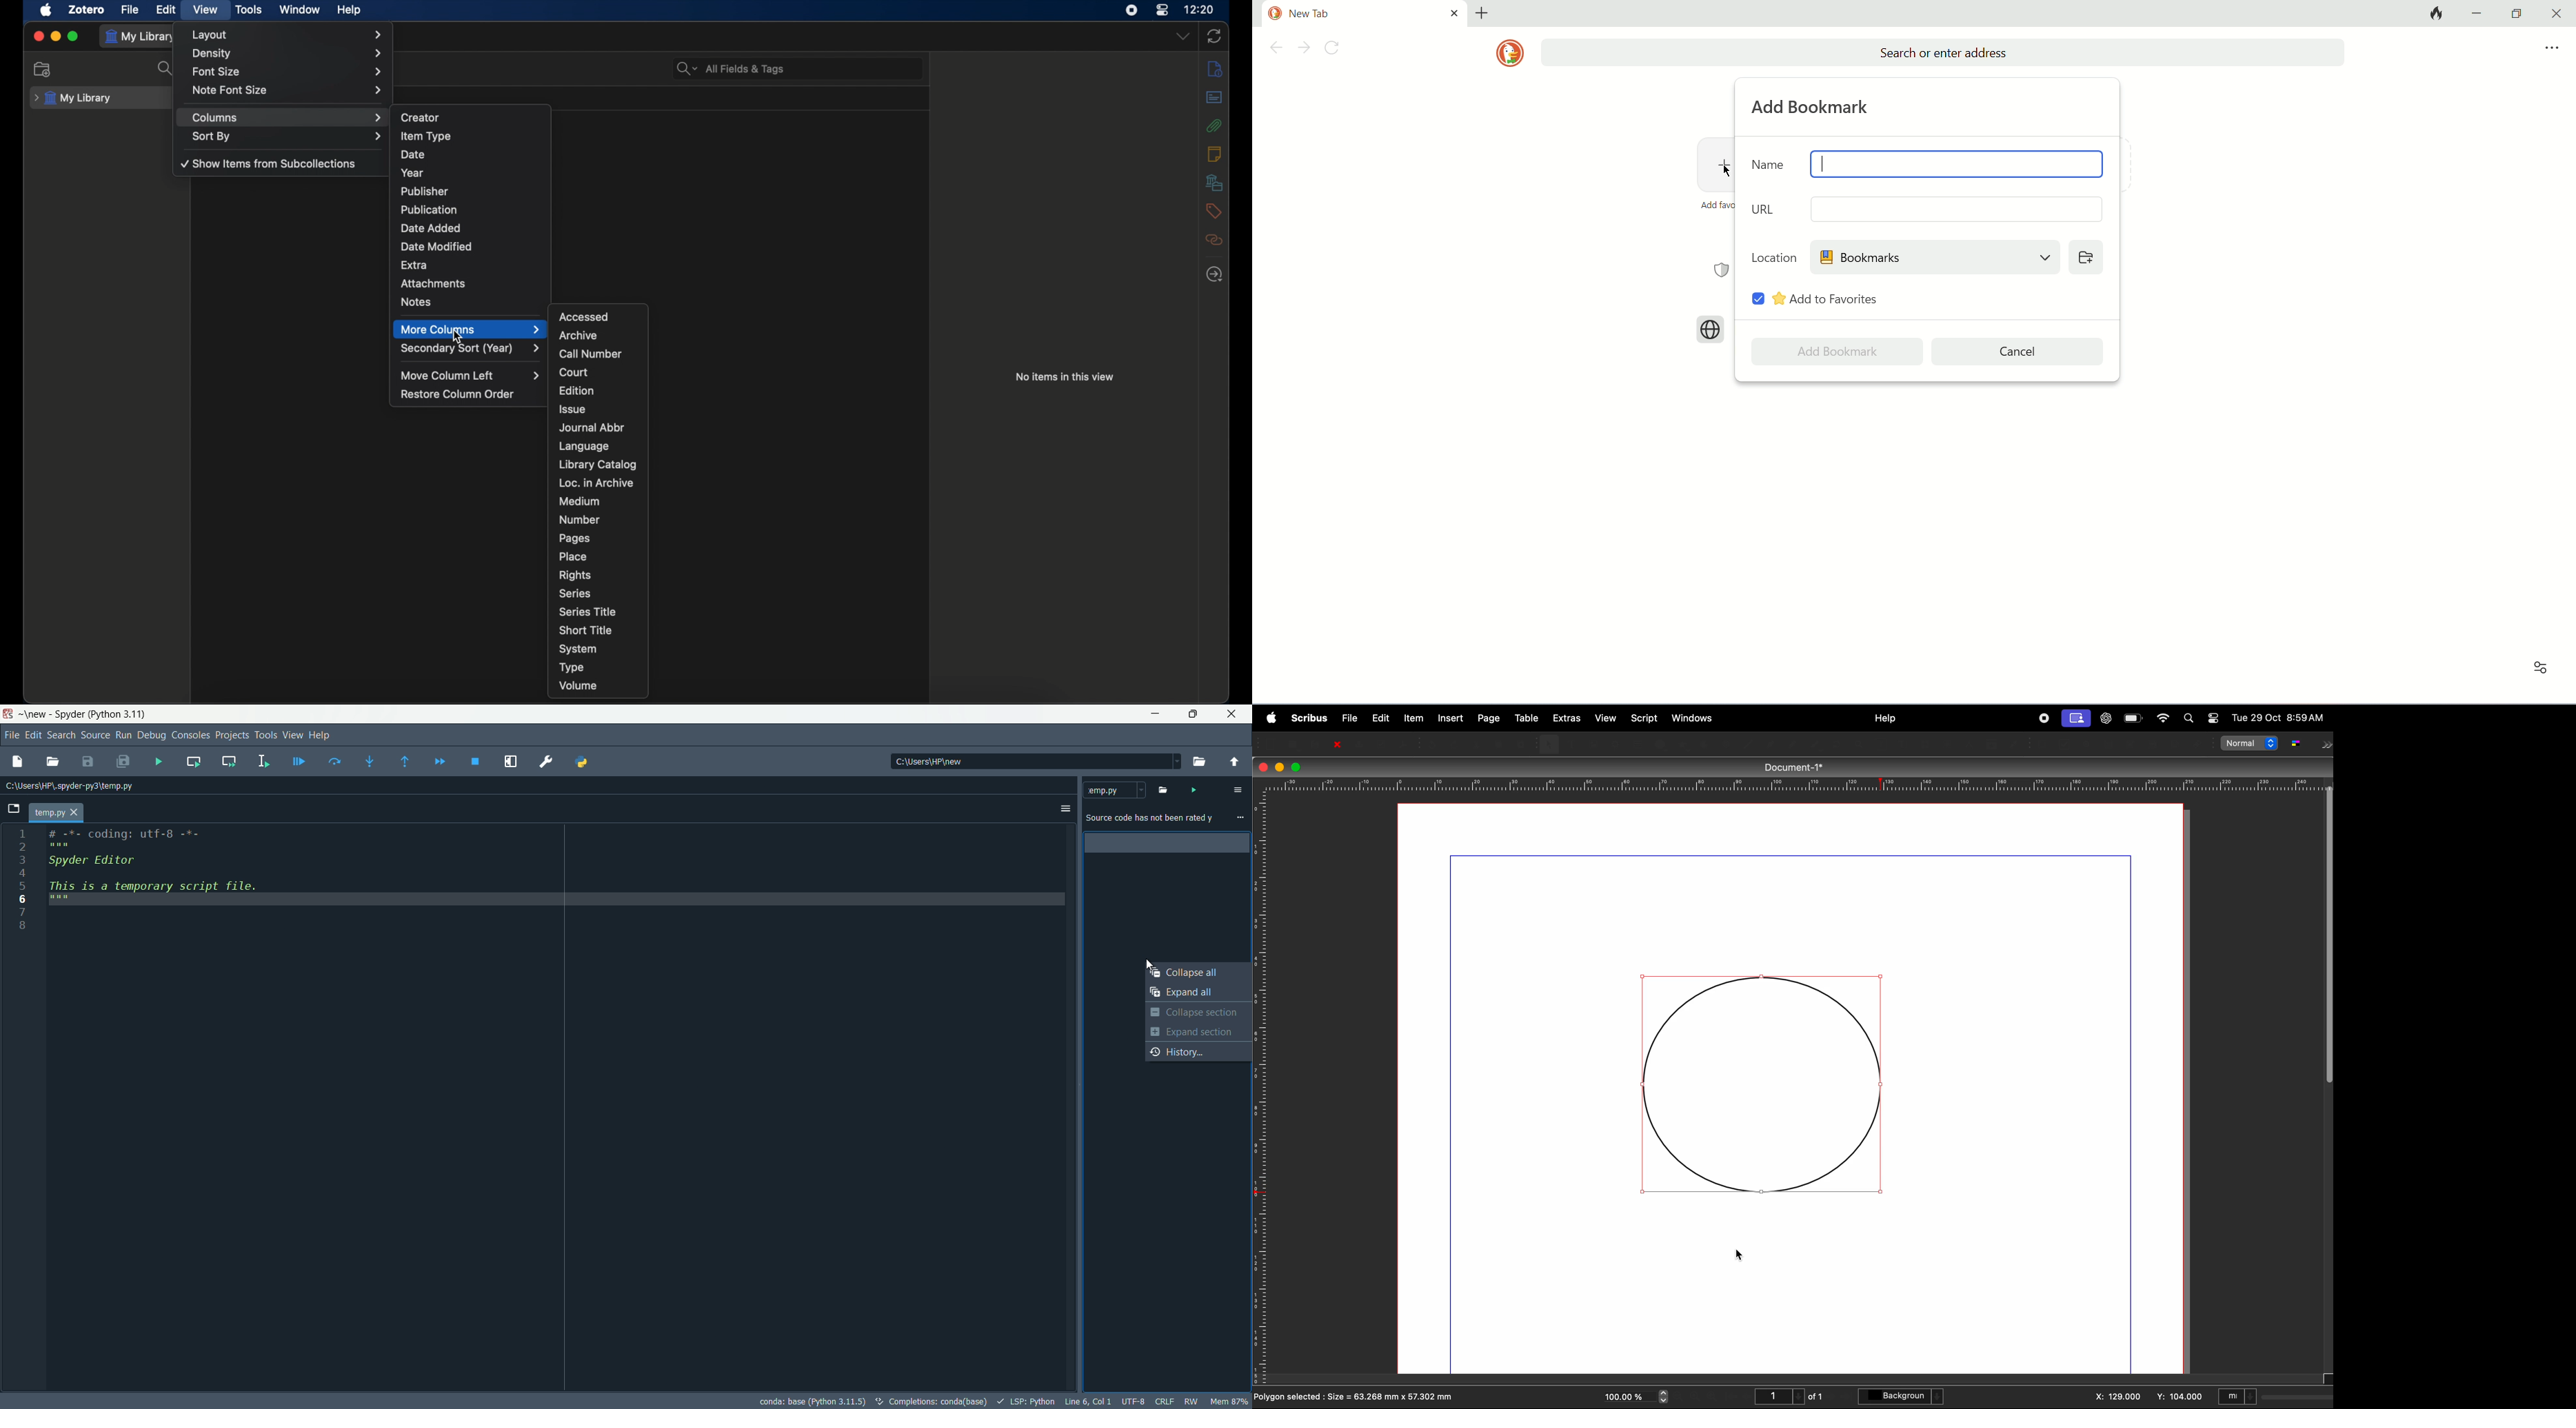 Image resolution: width=2576 pixels, height=1428 pixels. I want to click on accessed, so click(584, 316).